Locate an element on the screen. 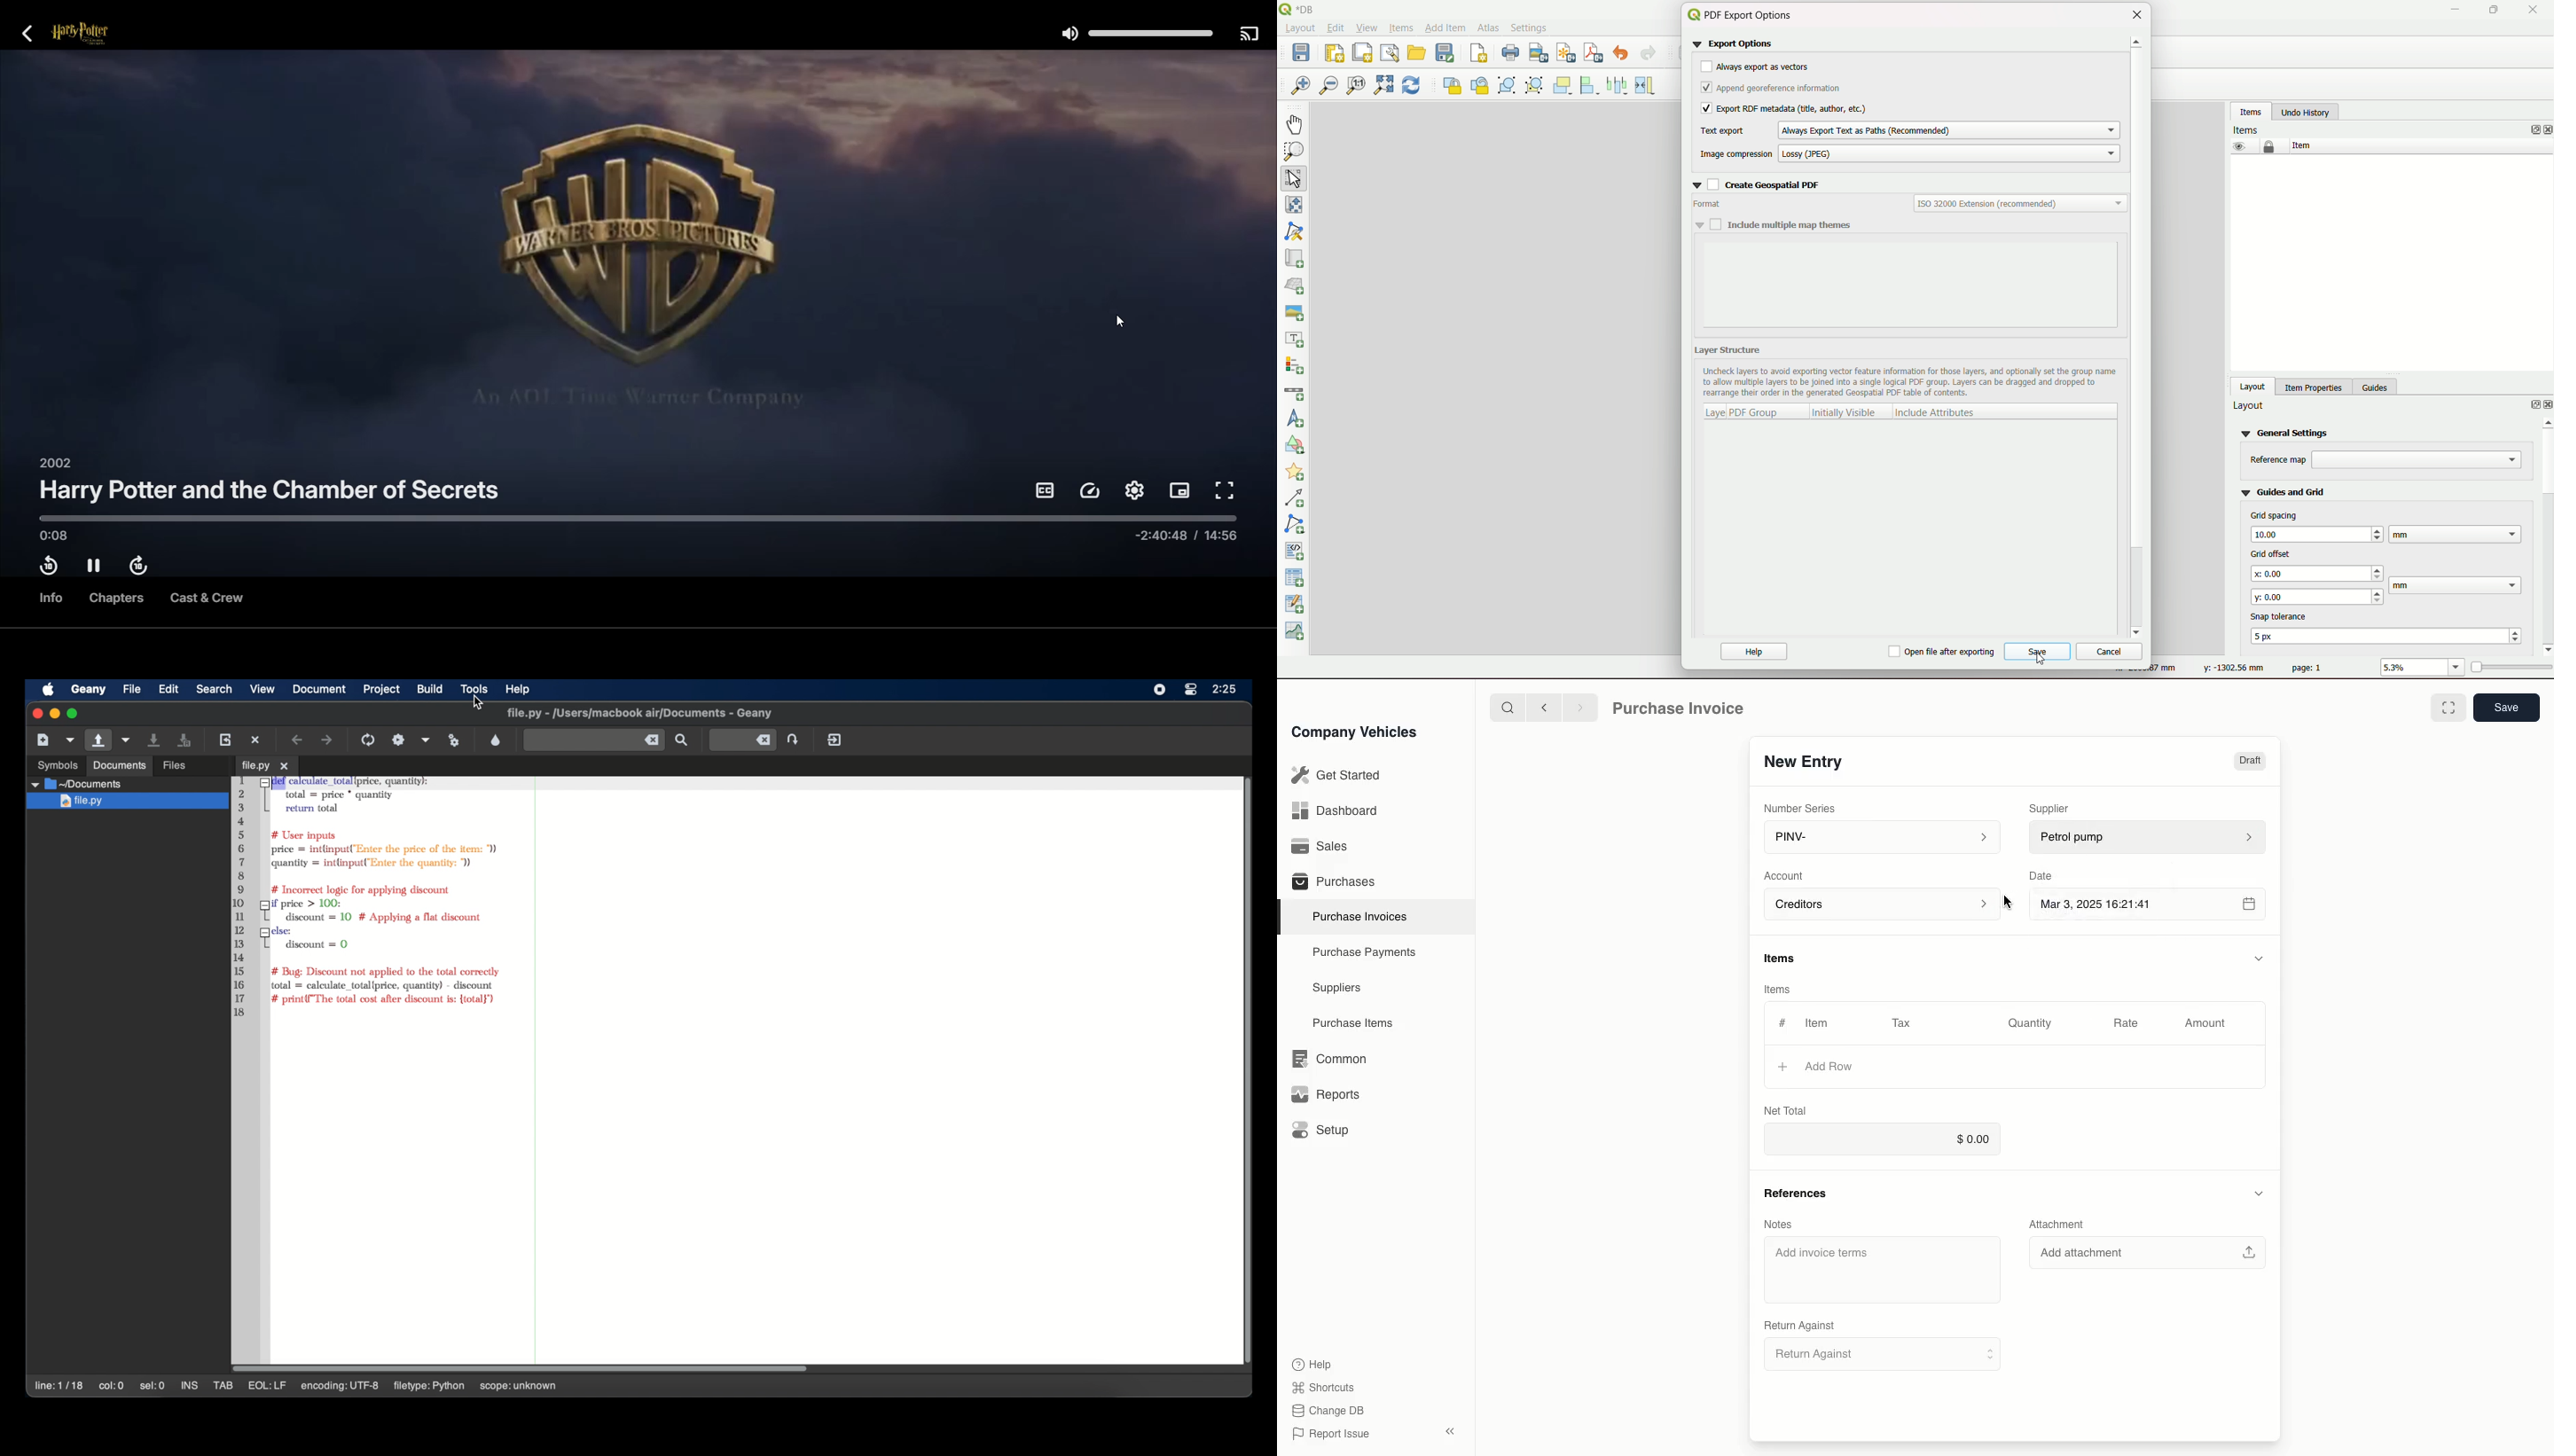 The height and width of the screenshot is (1456, 2576). Add invoice terms. is located at coordinates (1880, 1270).